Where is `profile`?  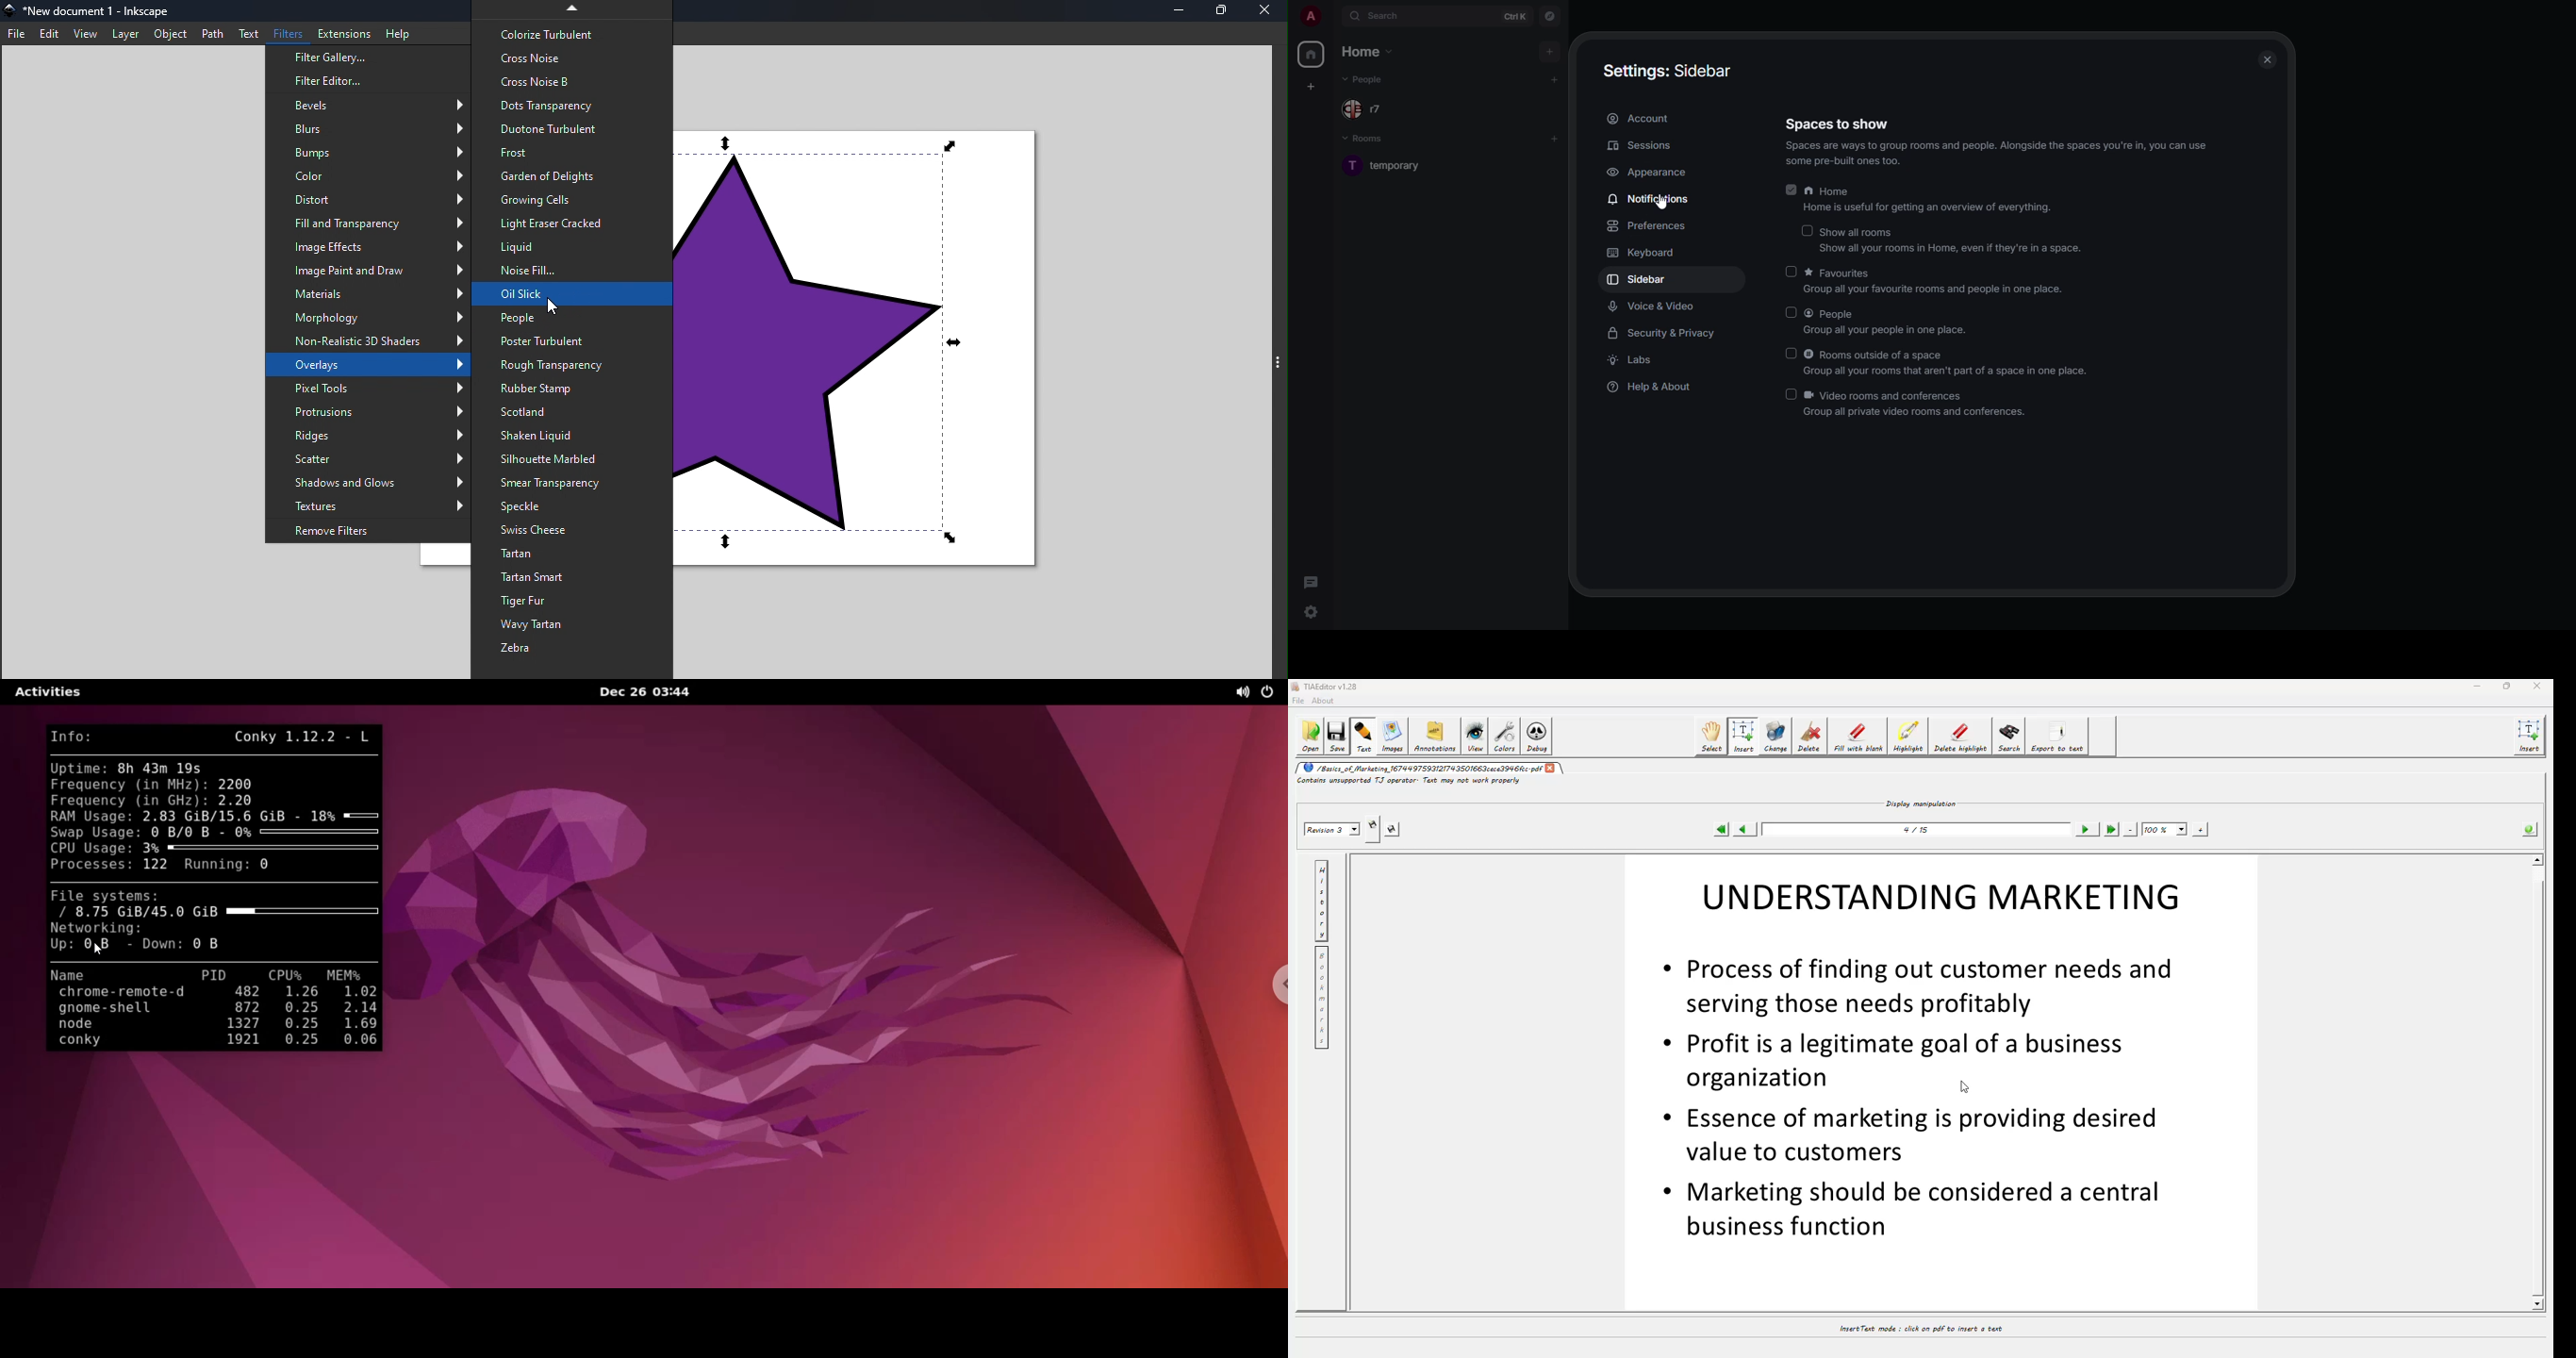 profile is located at coordinates (1308, 16).